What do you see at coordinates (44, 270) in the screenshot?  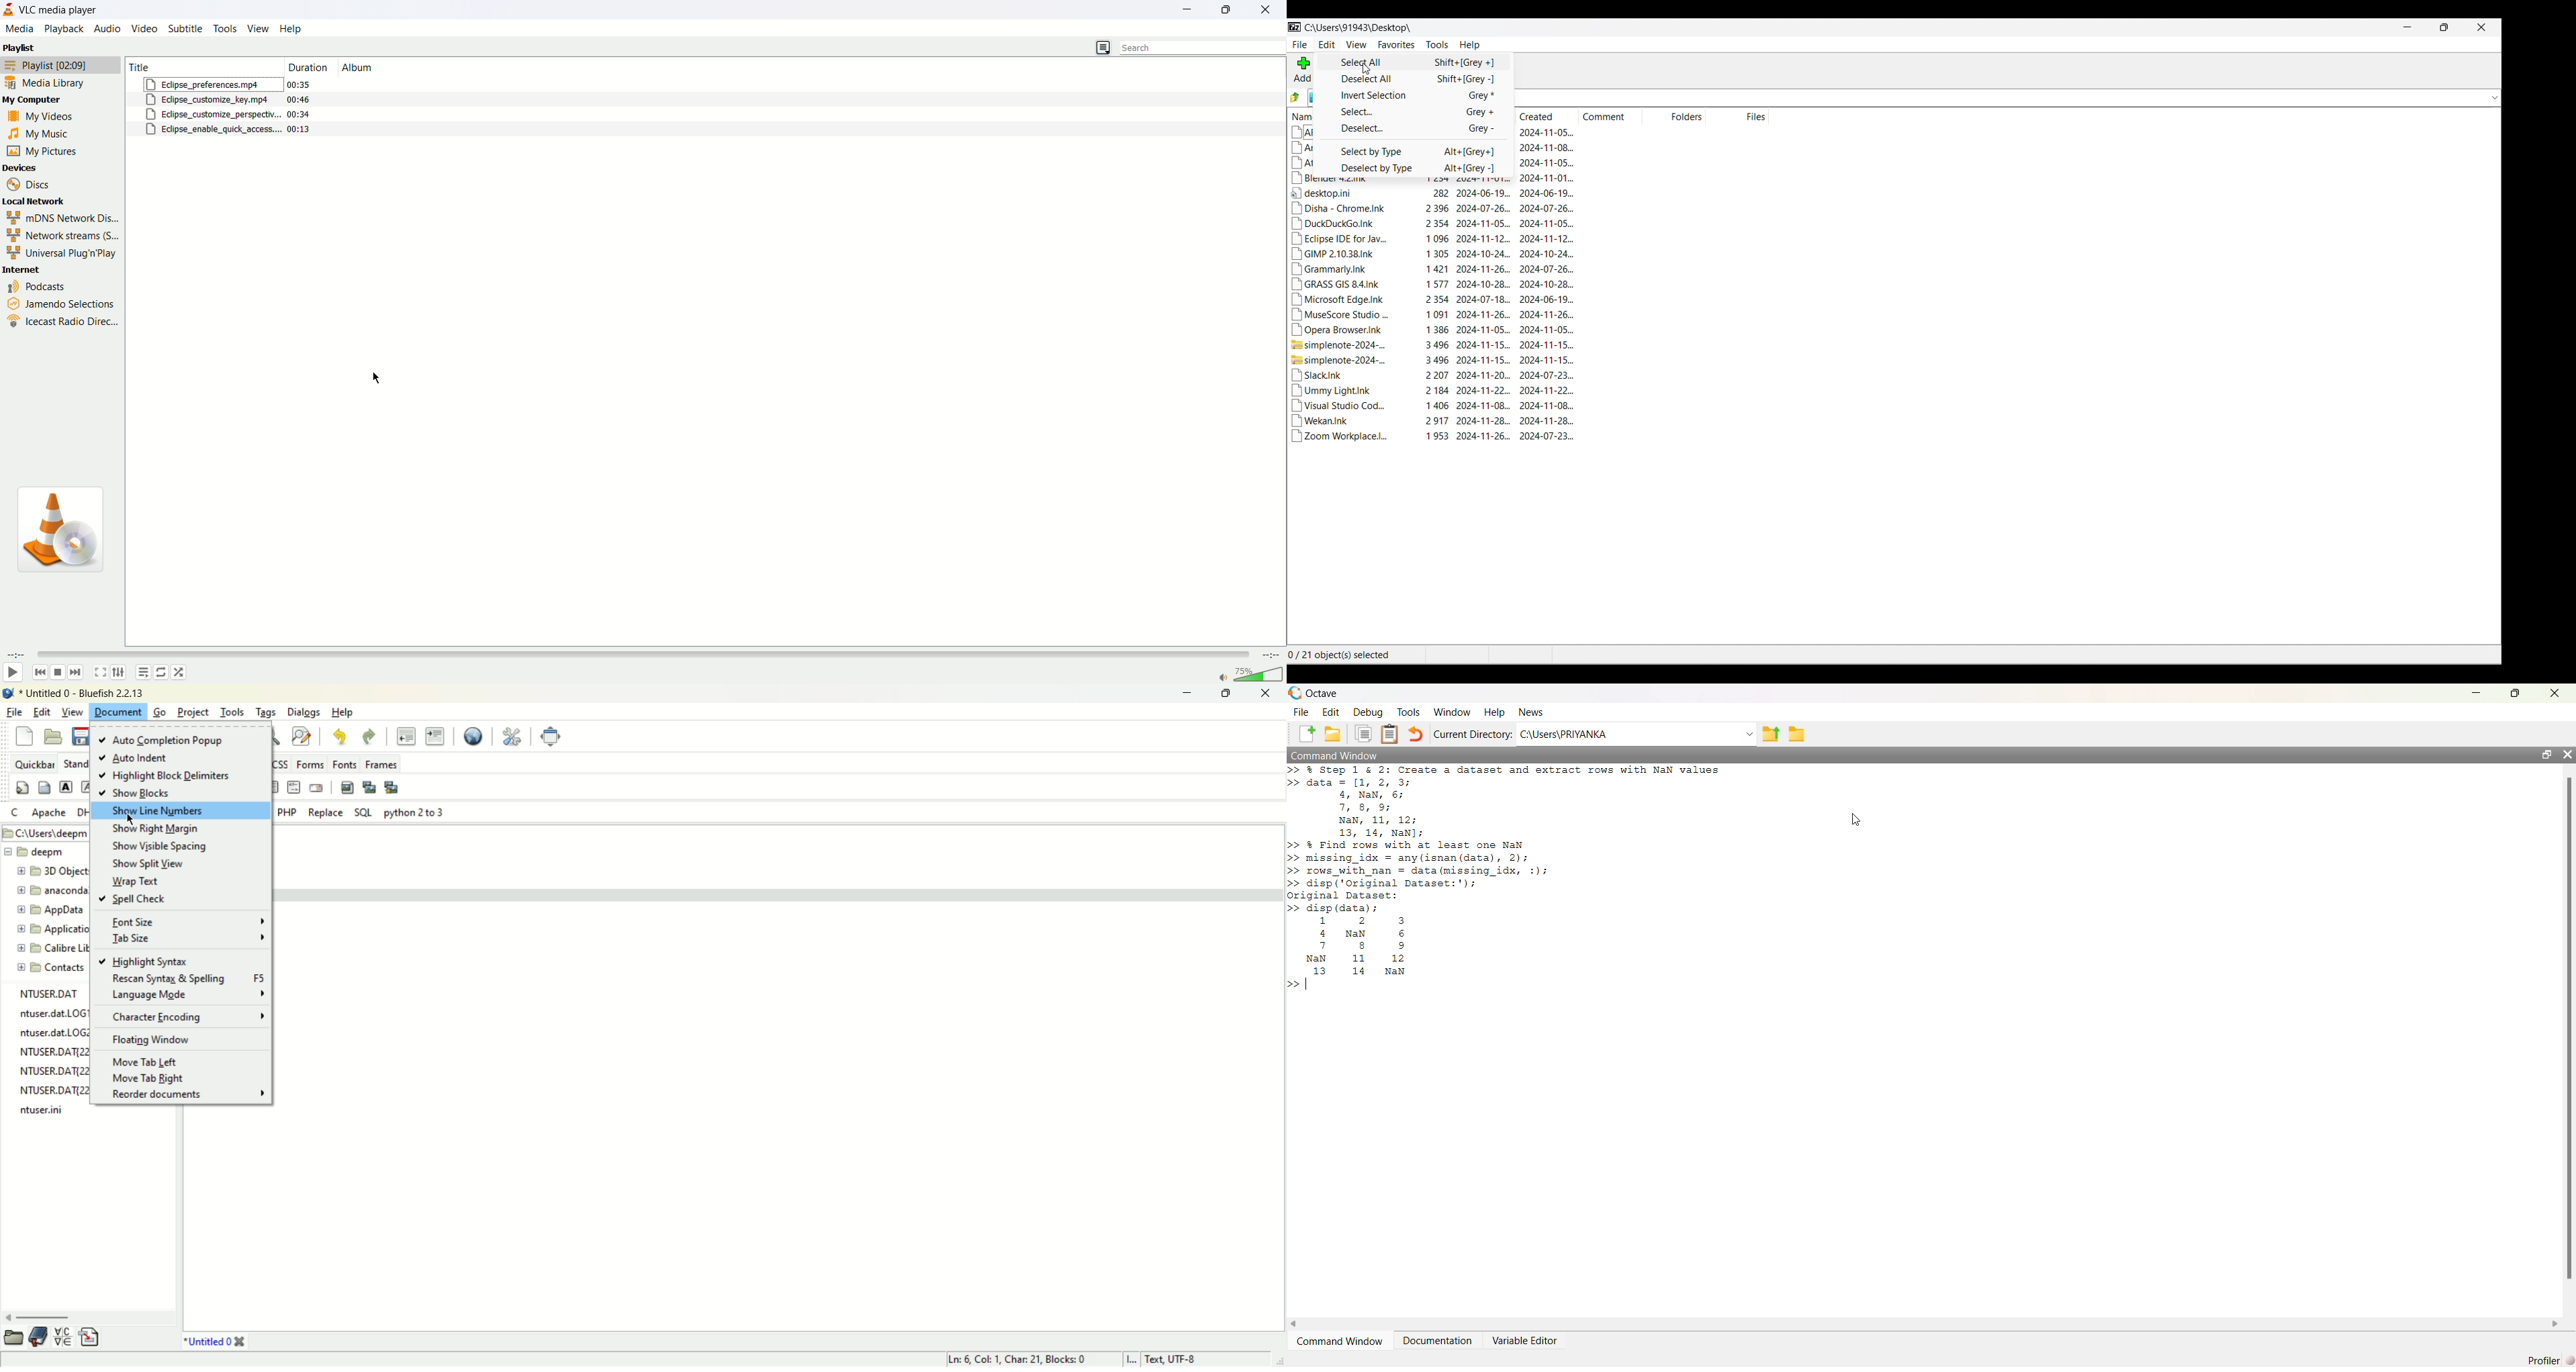 I see `internet` at bounding box center [44, 270].